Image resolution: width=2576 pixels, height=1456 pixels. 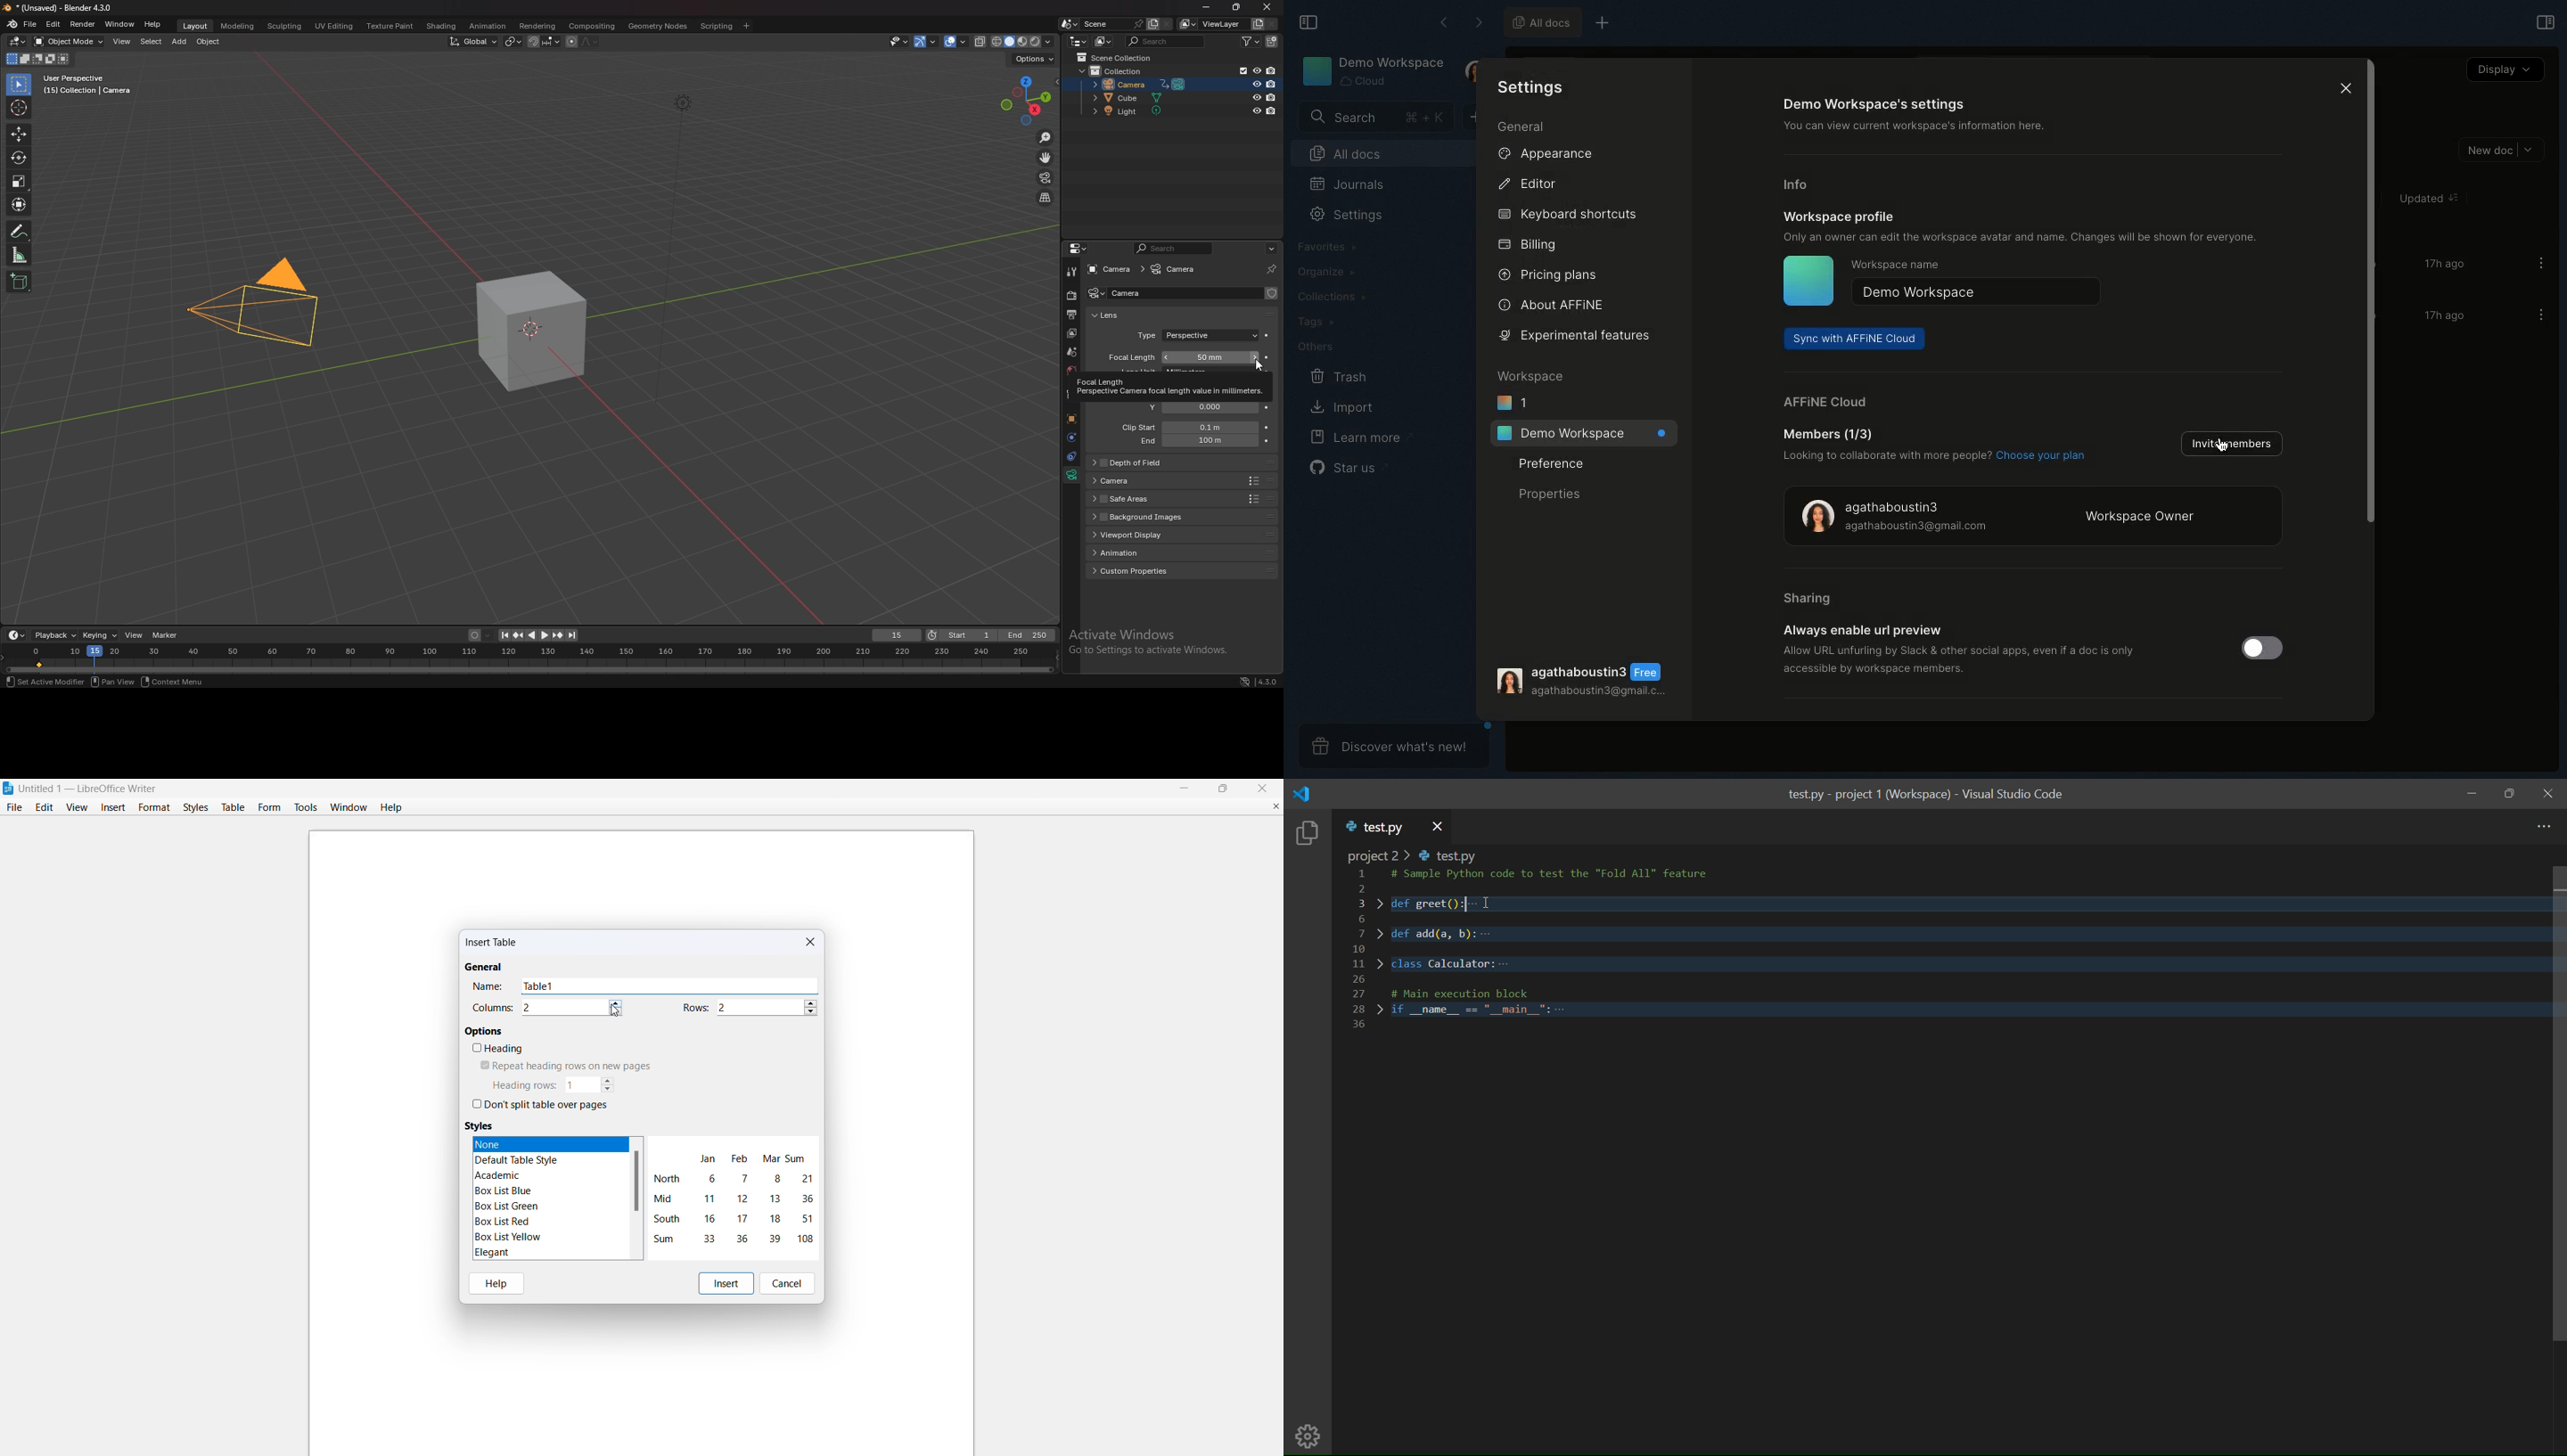 What do you see at coordinates (1257, 111) in the screenshot?
I see `hide in viewport` at bounding box center [1257, 111].